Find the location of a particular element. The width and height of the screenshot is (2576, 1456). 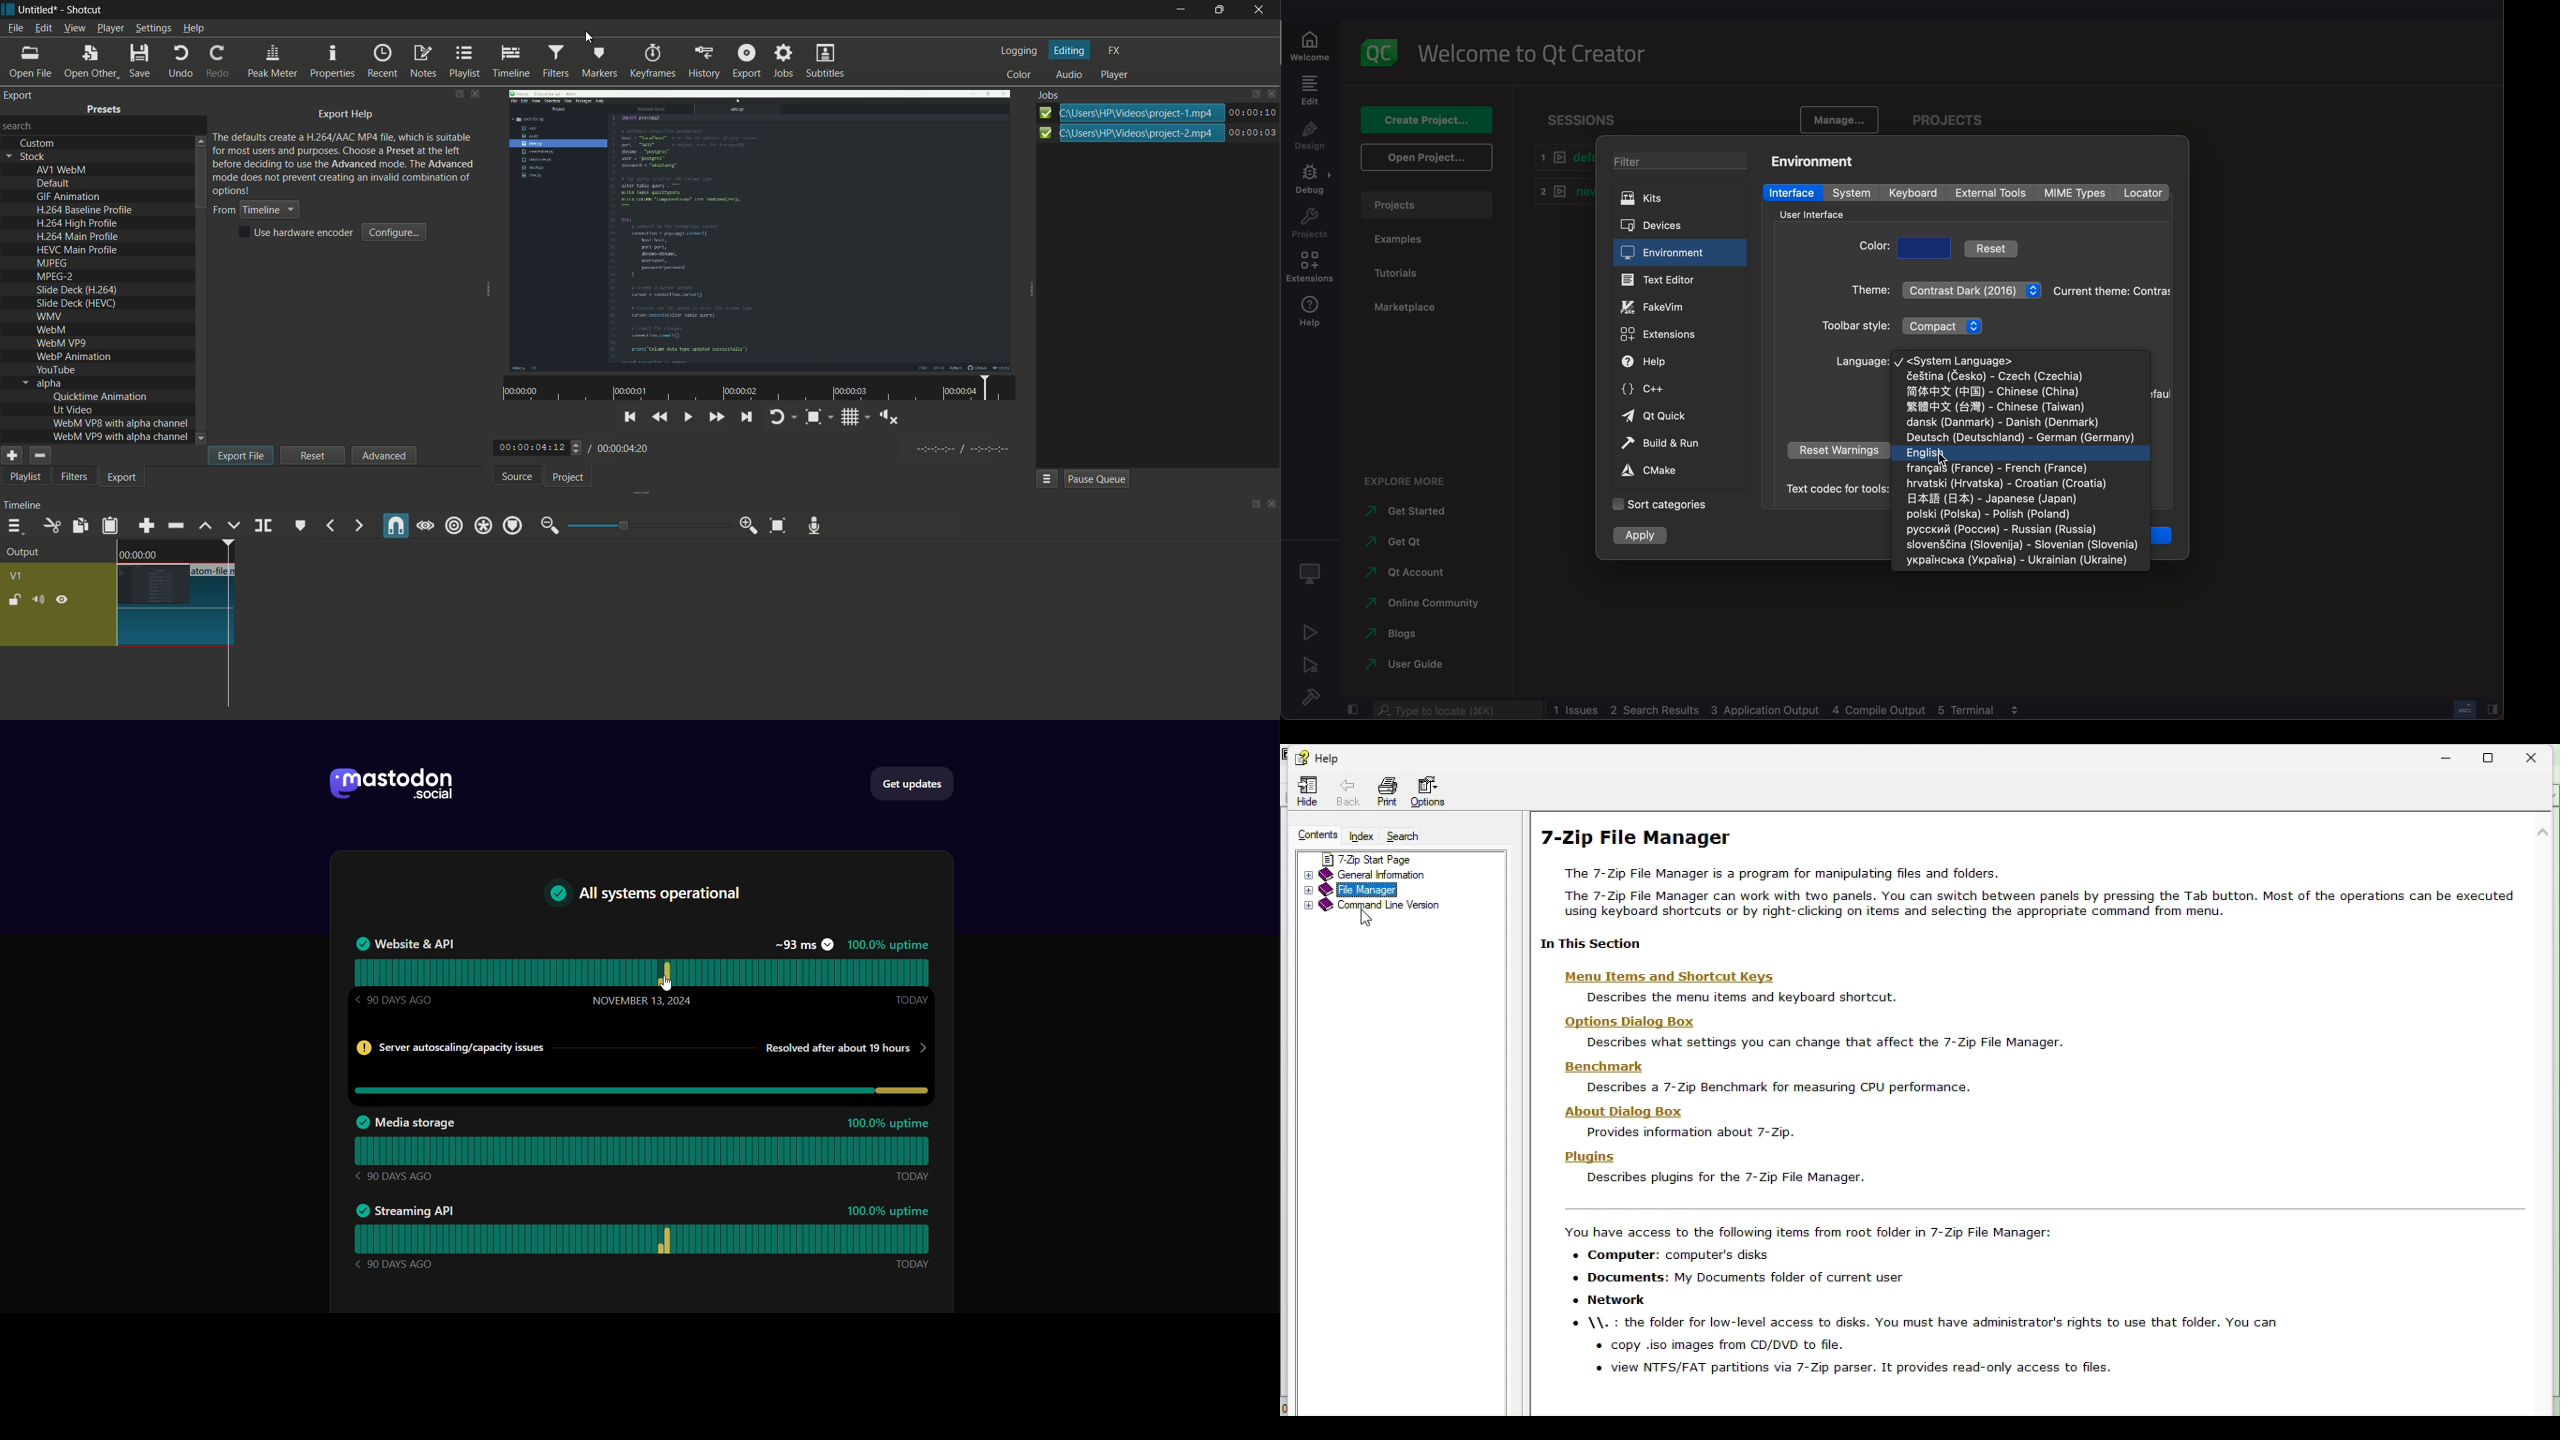

logo is located at coordinates (1376, 51).